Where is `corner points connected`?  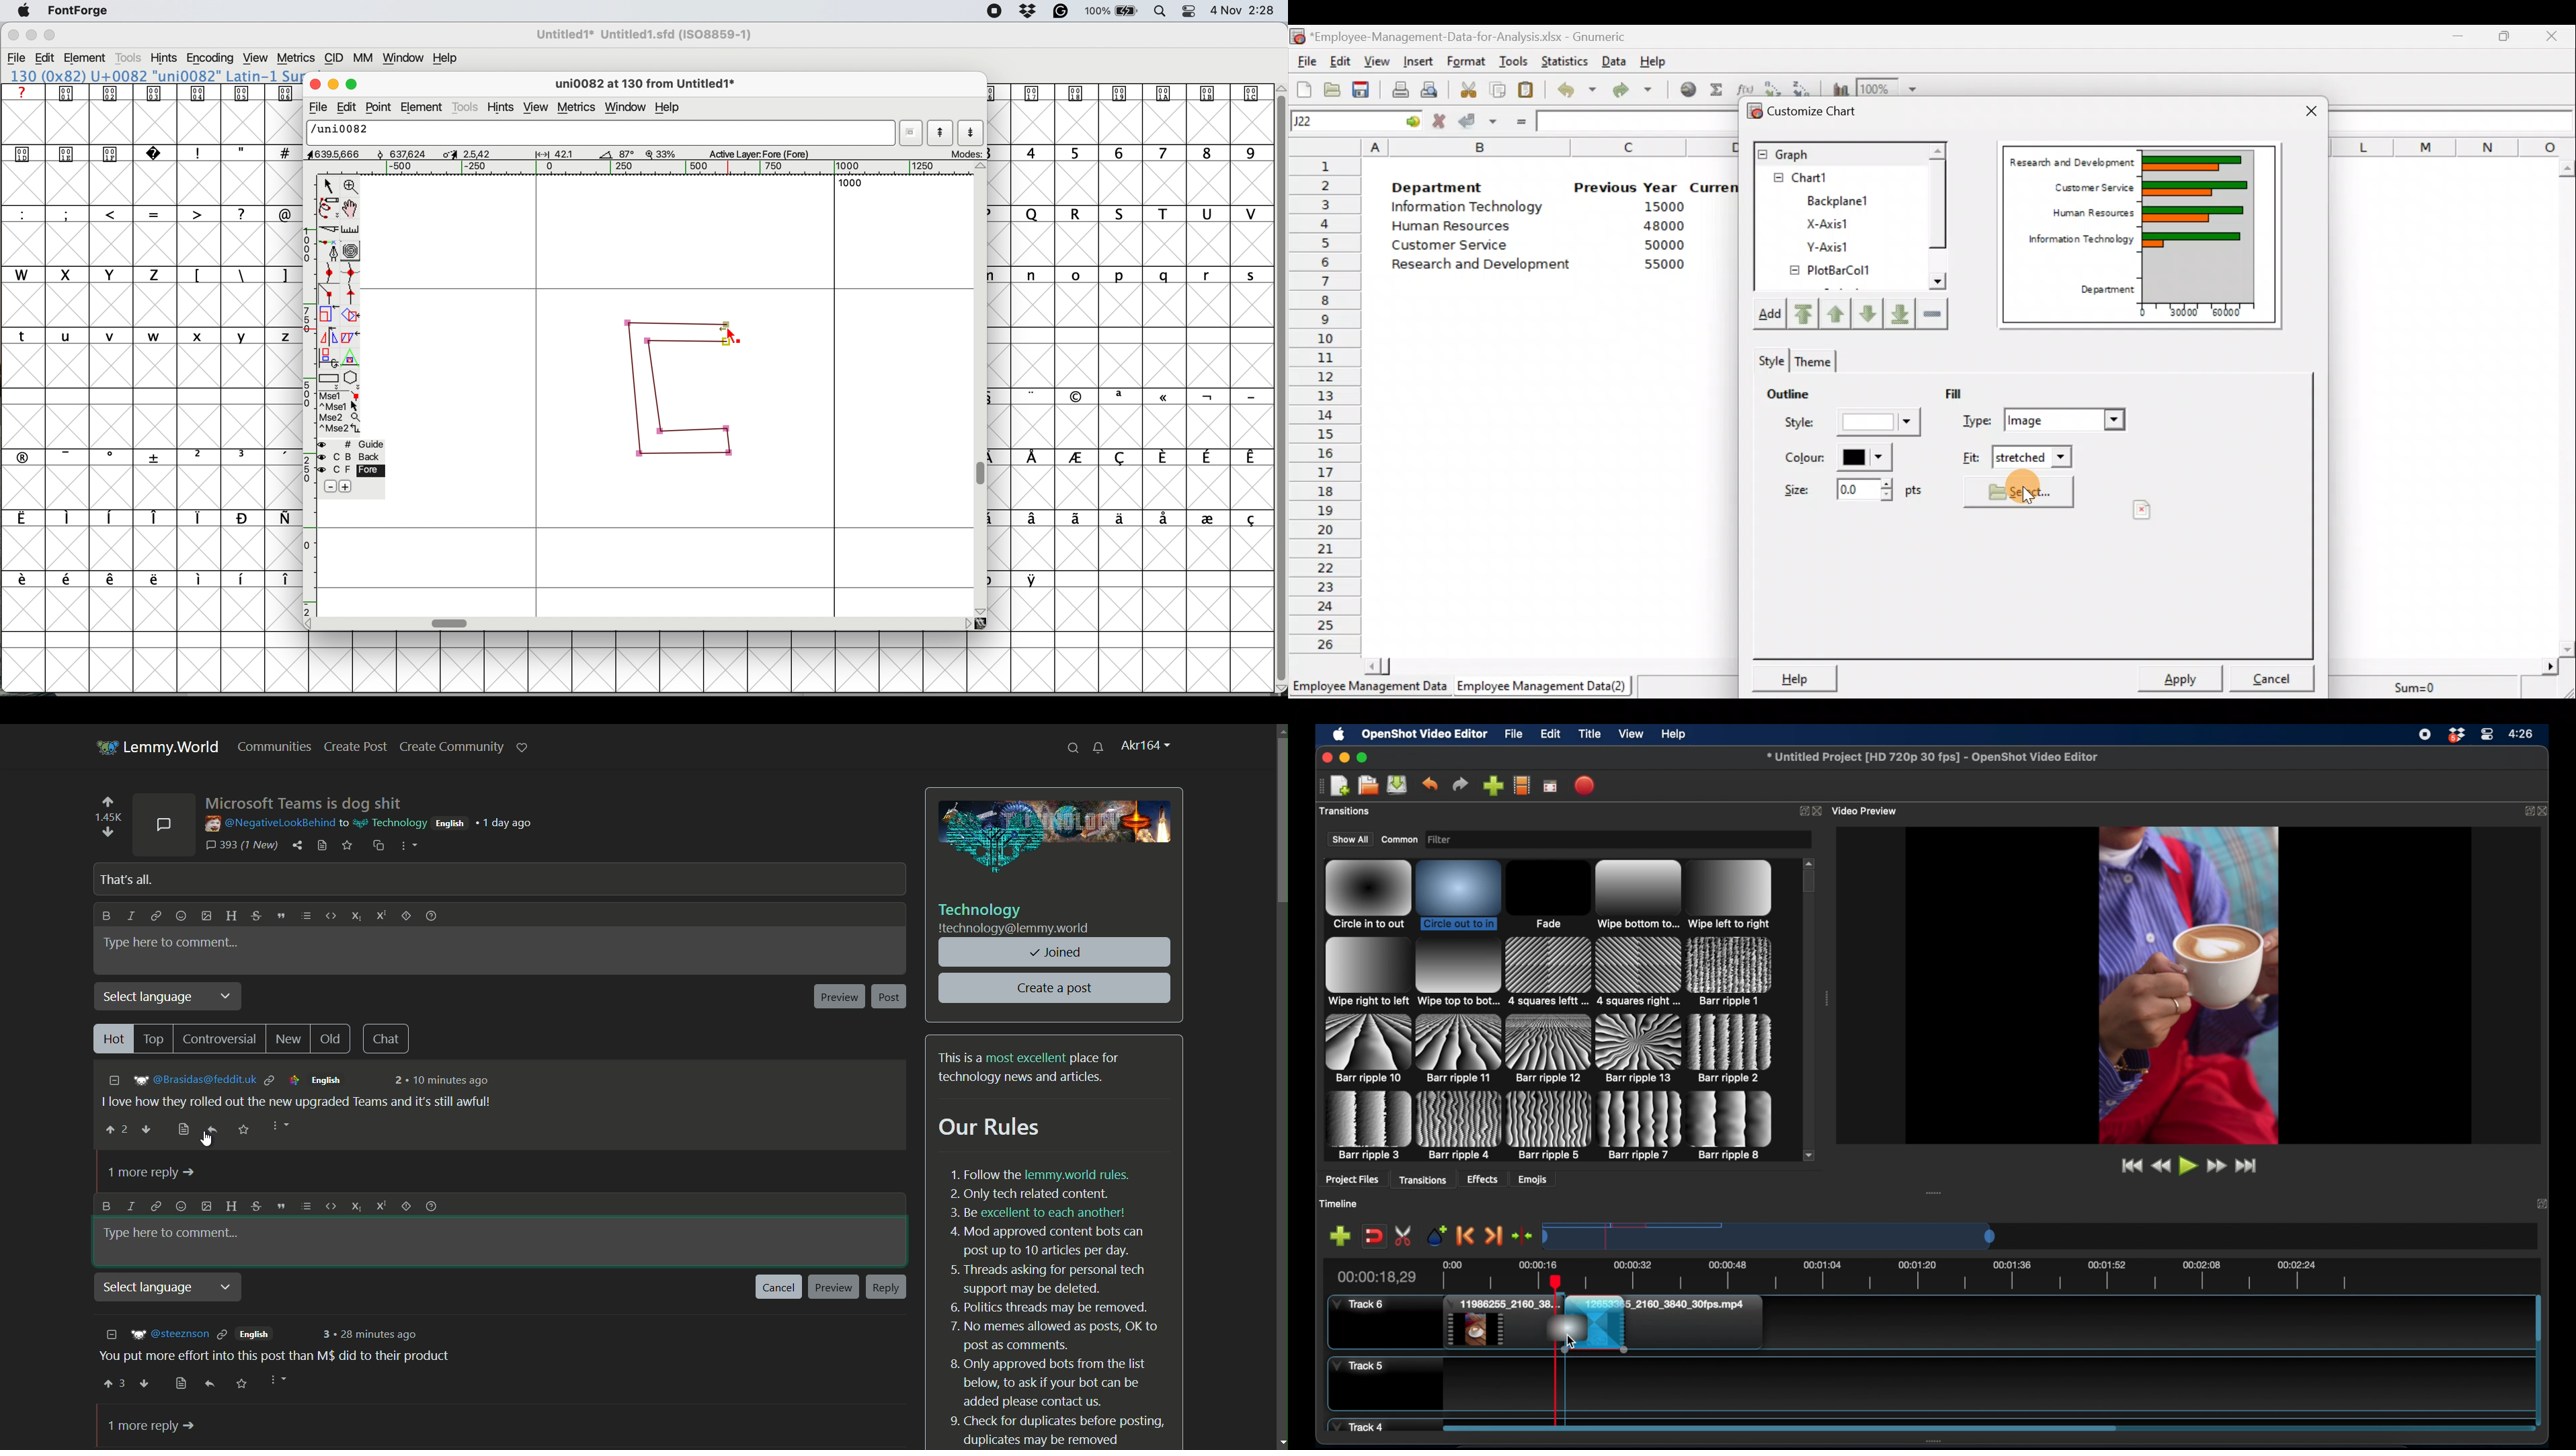
corner points connected is located at coordinates (678, 455).